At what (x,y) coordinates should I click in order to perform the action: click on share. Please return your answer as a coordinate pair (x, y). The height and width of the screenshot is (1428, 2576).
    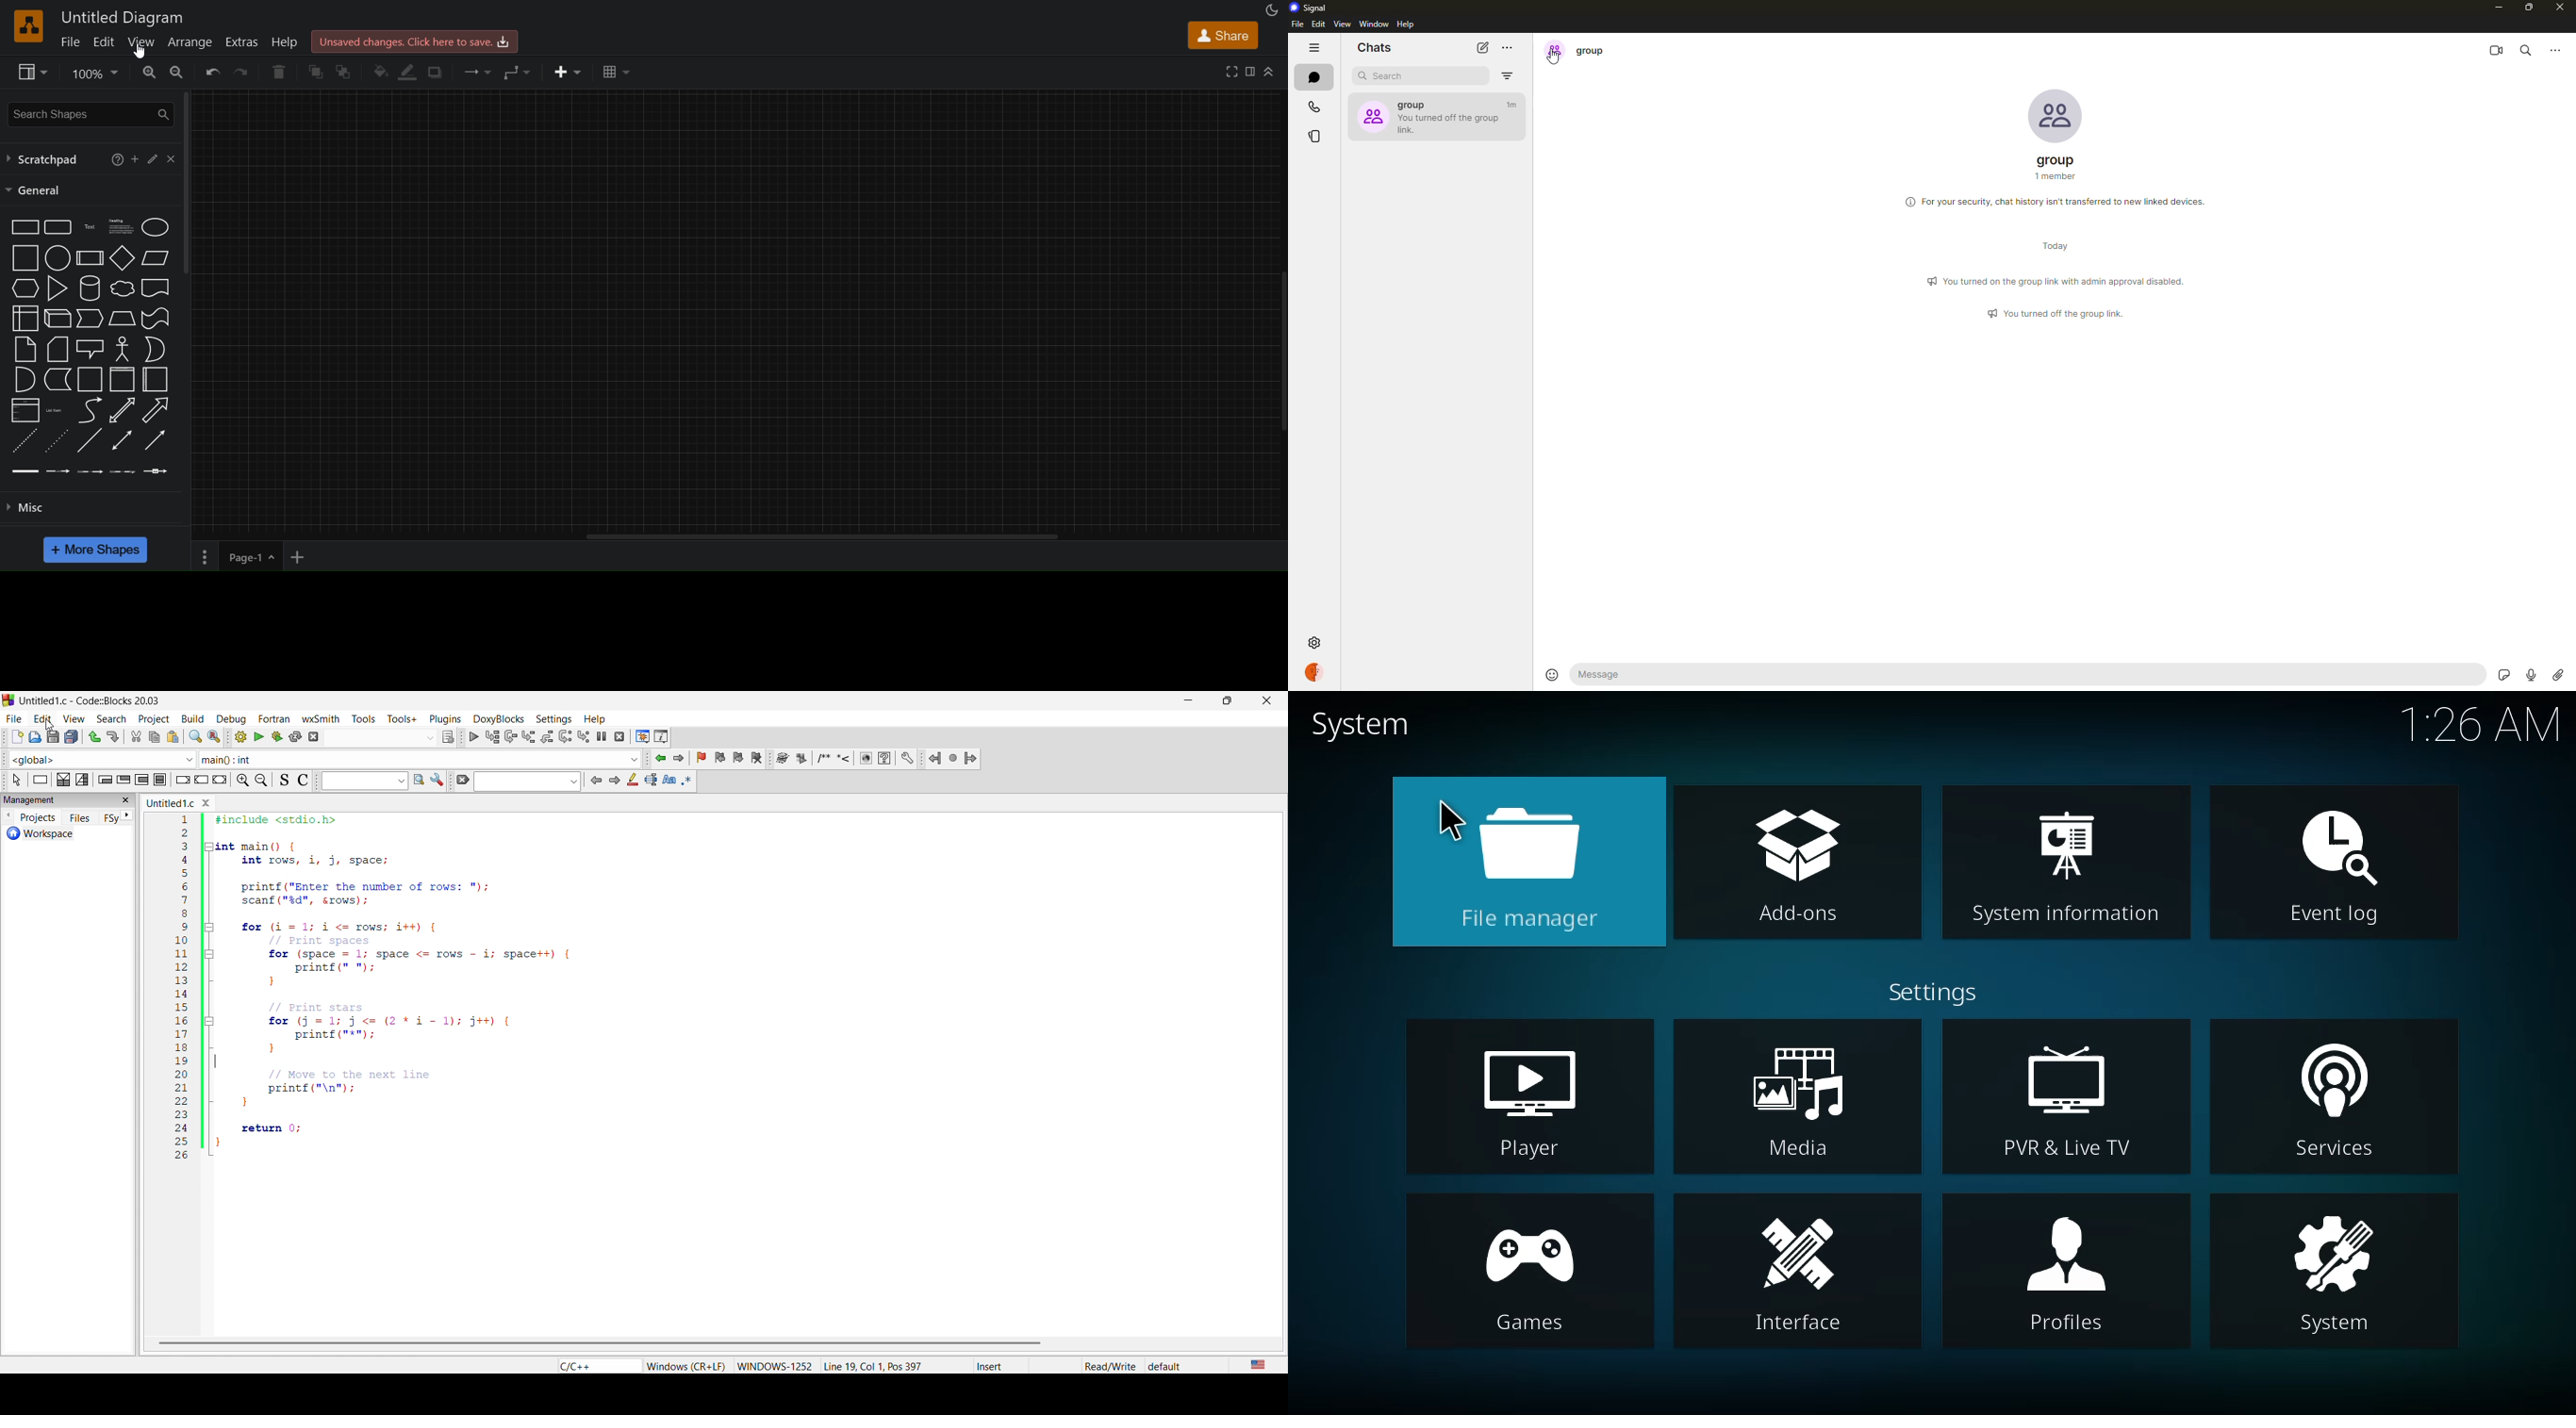
    Looking at the image, I should click on (1224, 34).